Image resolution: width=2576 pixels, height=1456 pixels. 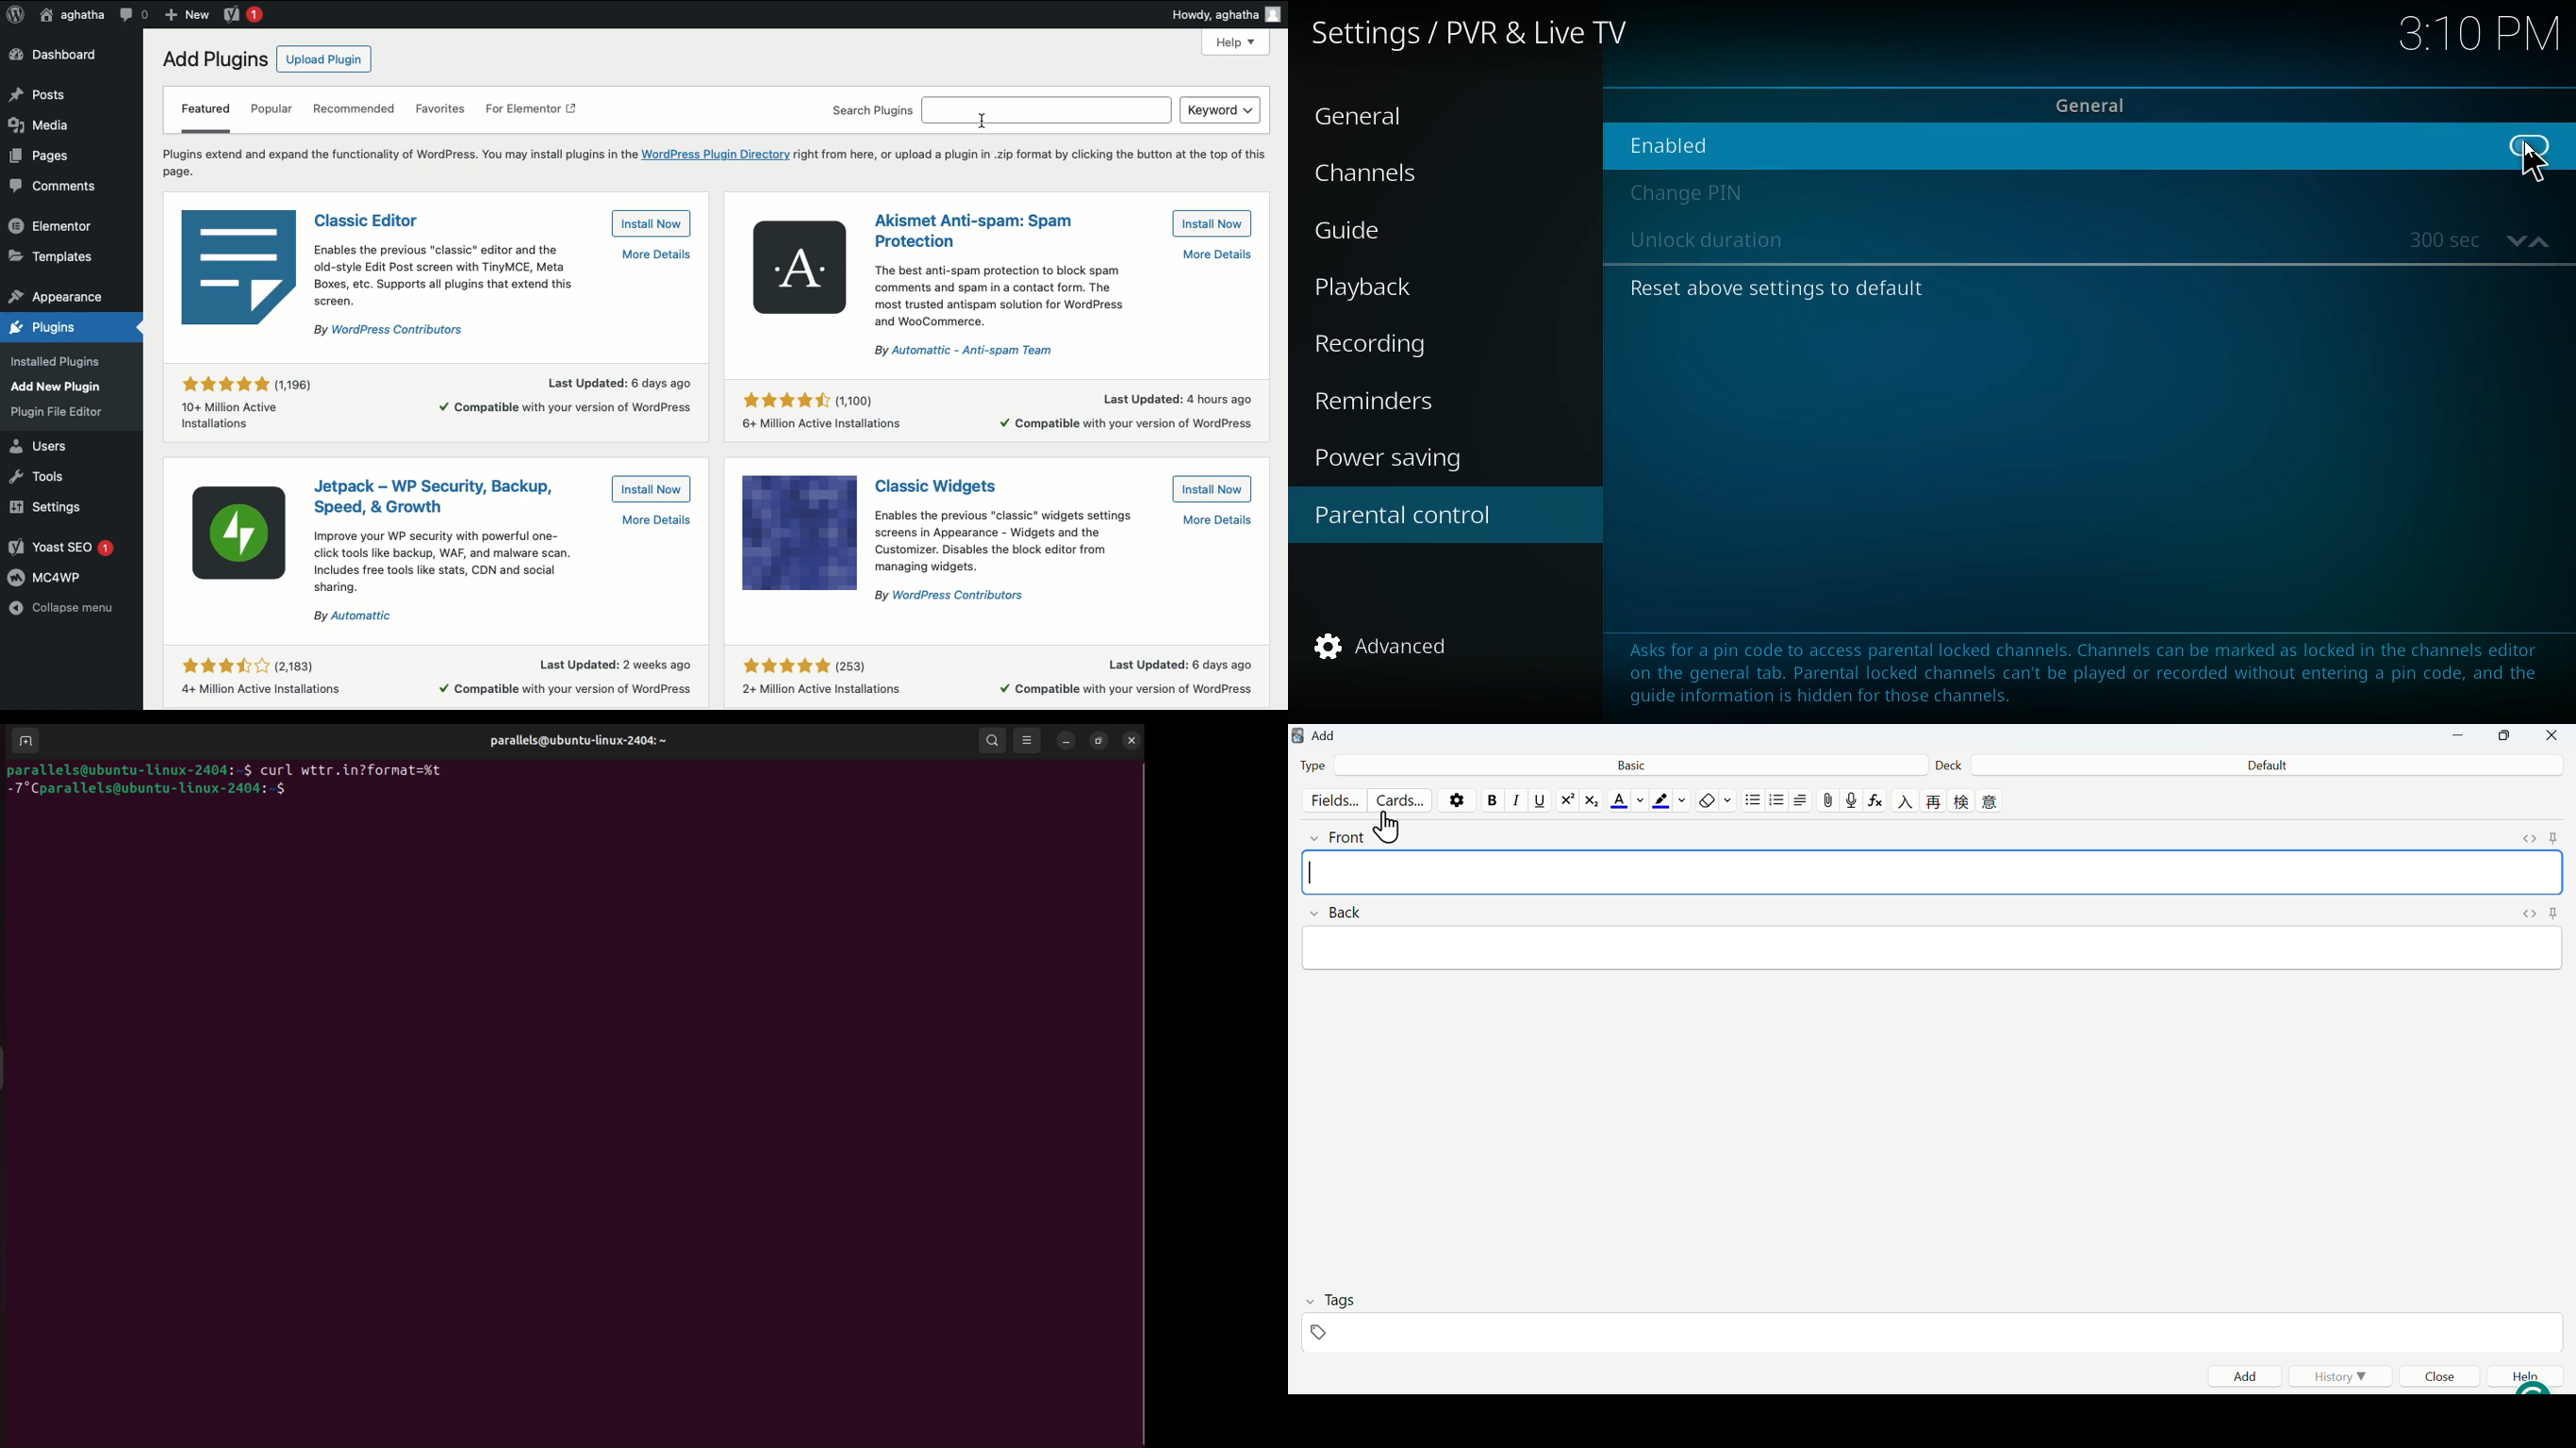 What do you see at coordinates (1098, 739) in the screenshot?
I see `resize` at bounding box center [1098, 739].